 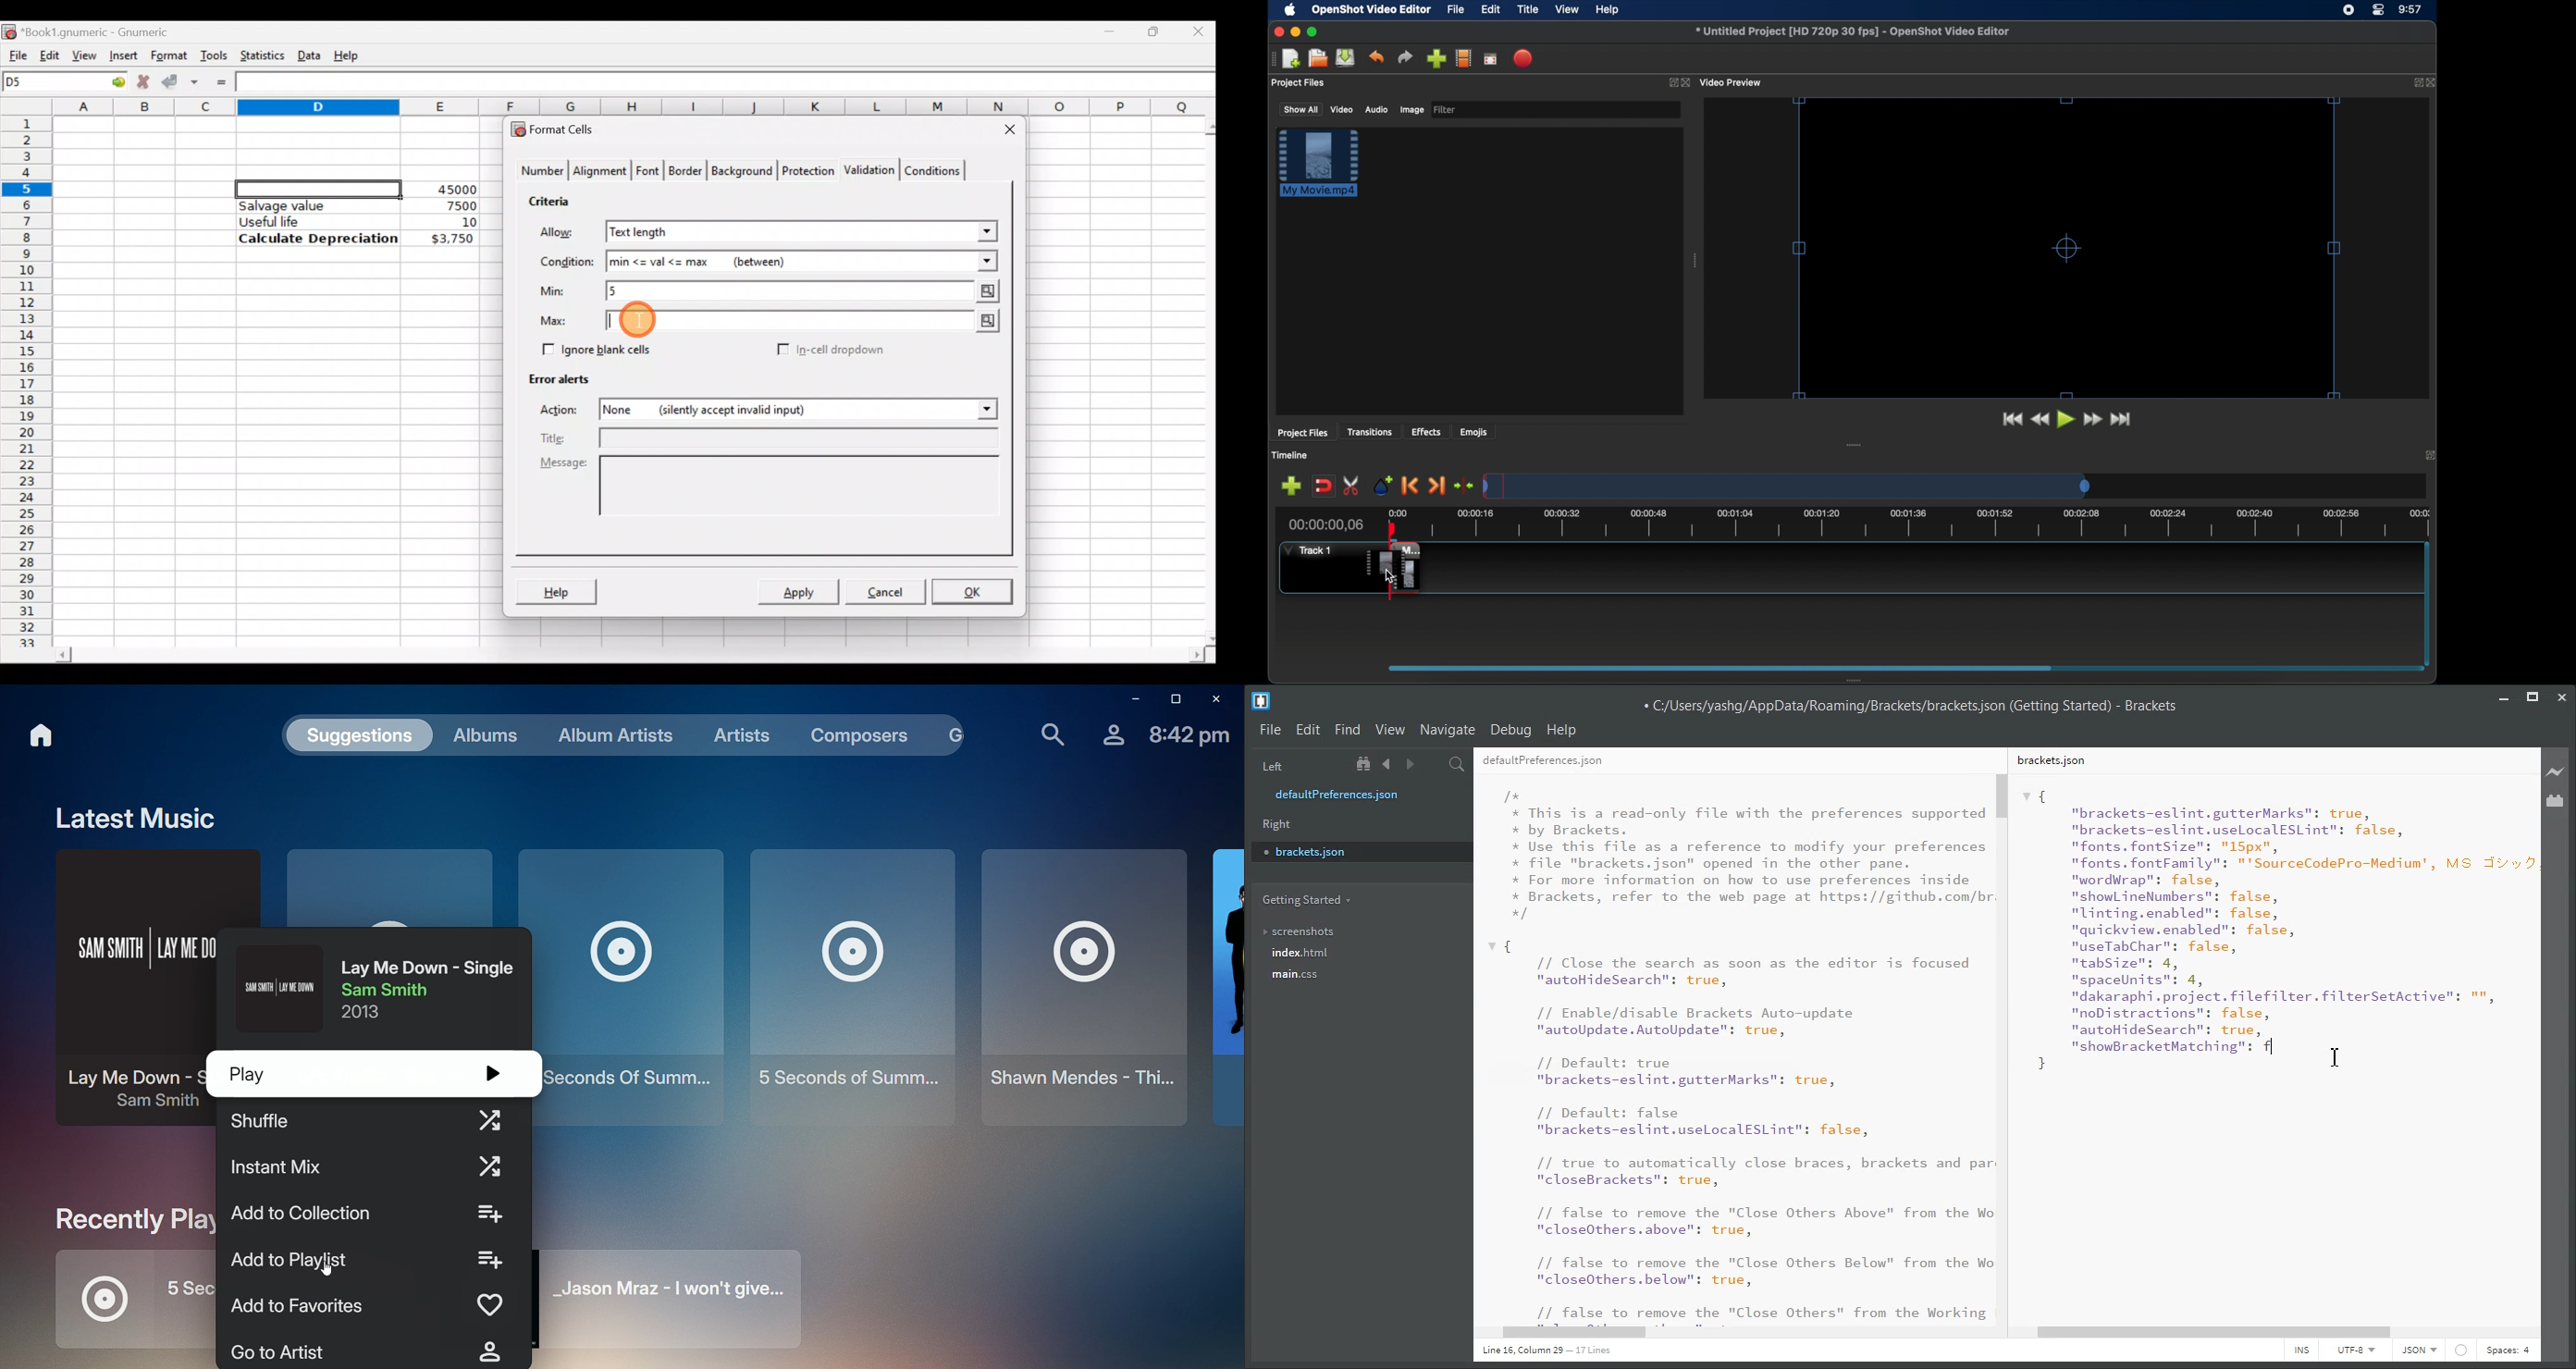 What do you see at coordinates (1671, 83) in the screenshot?
I see `expand` at bounding box center [1671, 83].